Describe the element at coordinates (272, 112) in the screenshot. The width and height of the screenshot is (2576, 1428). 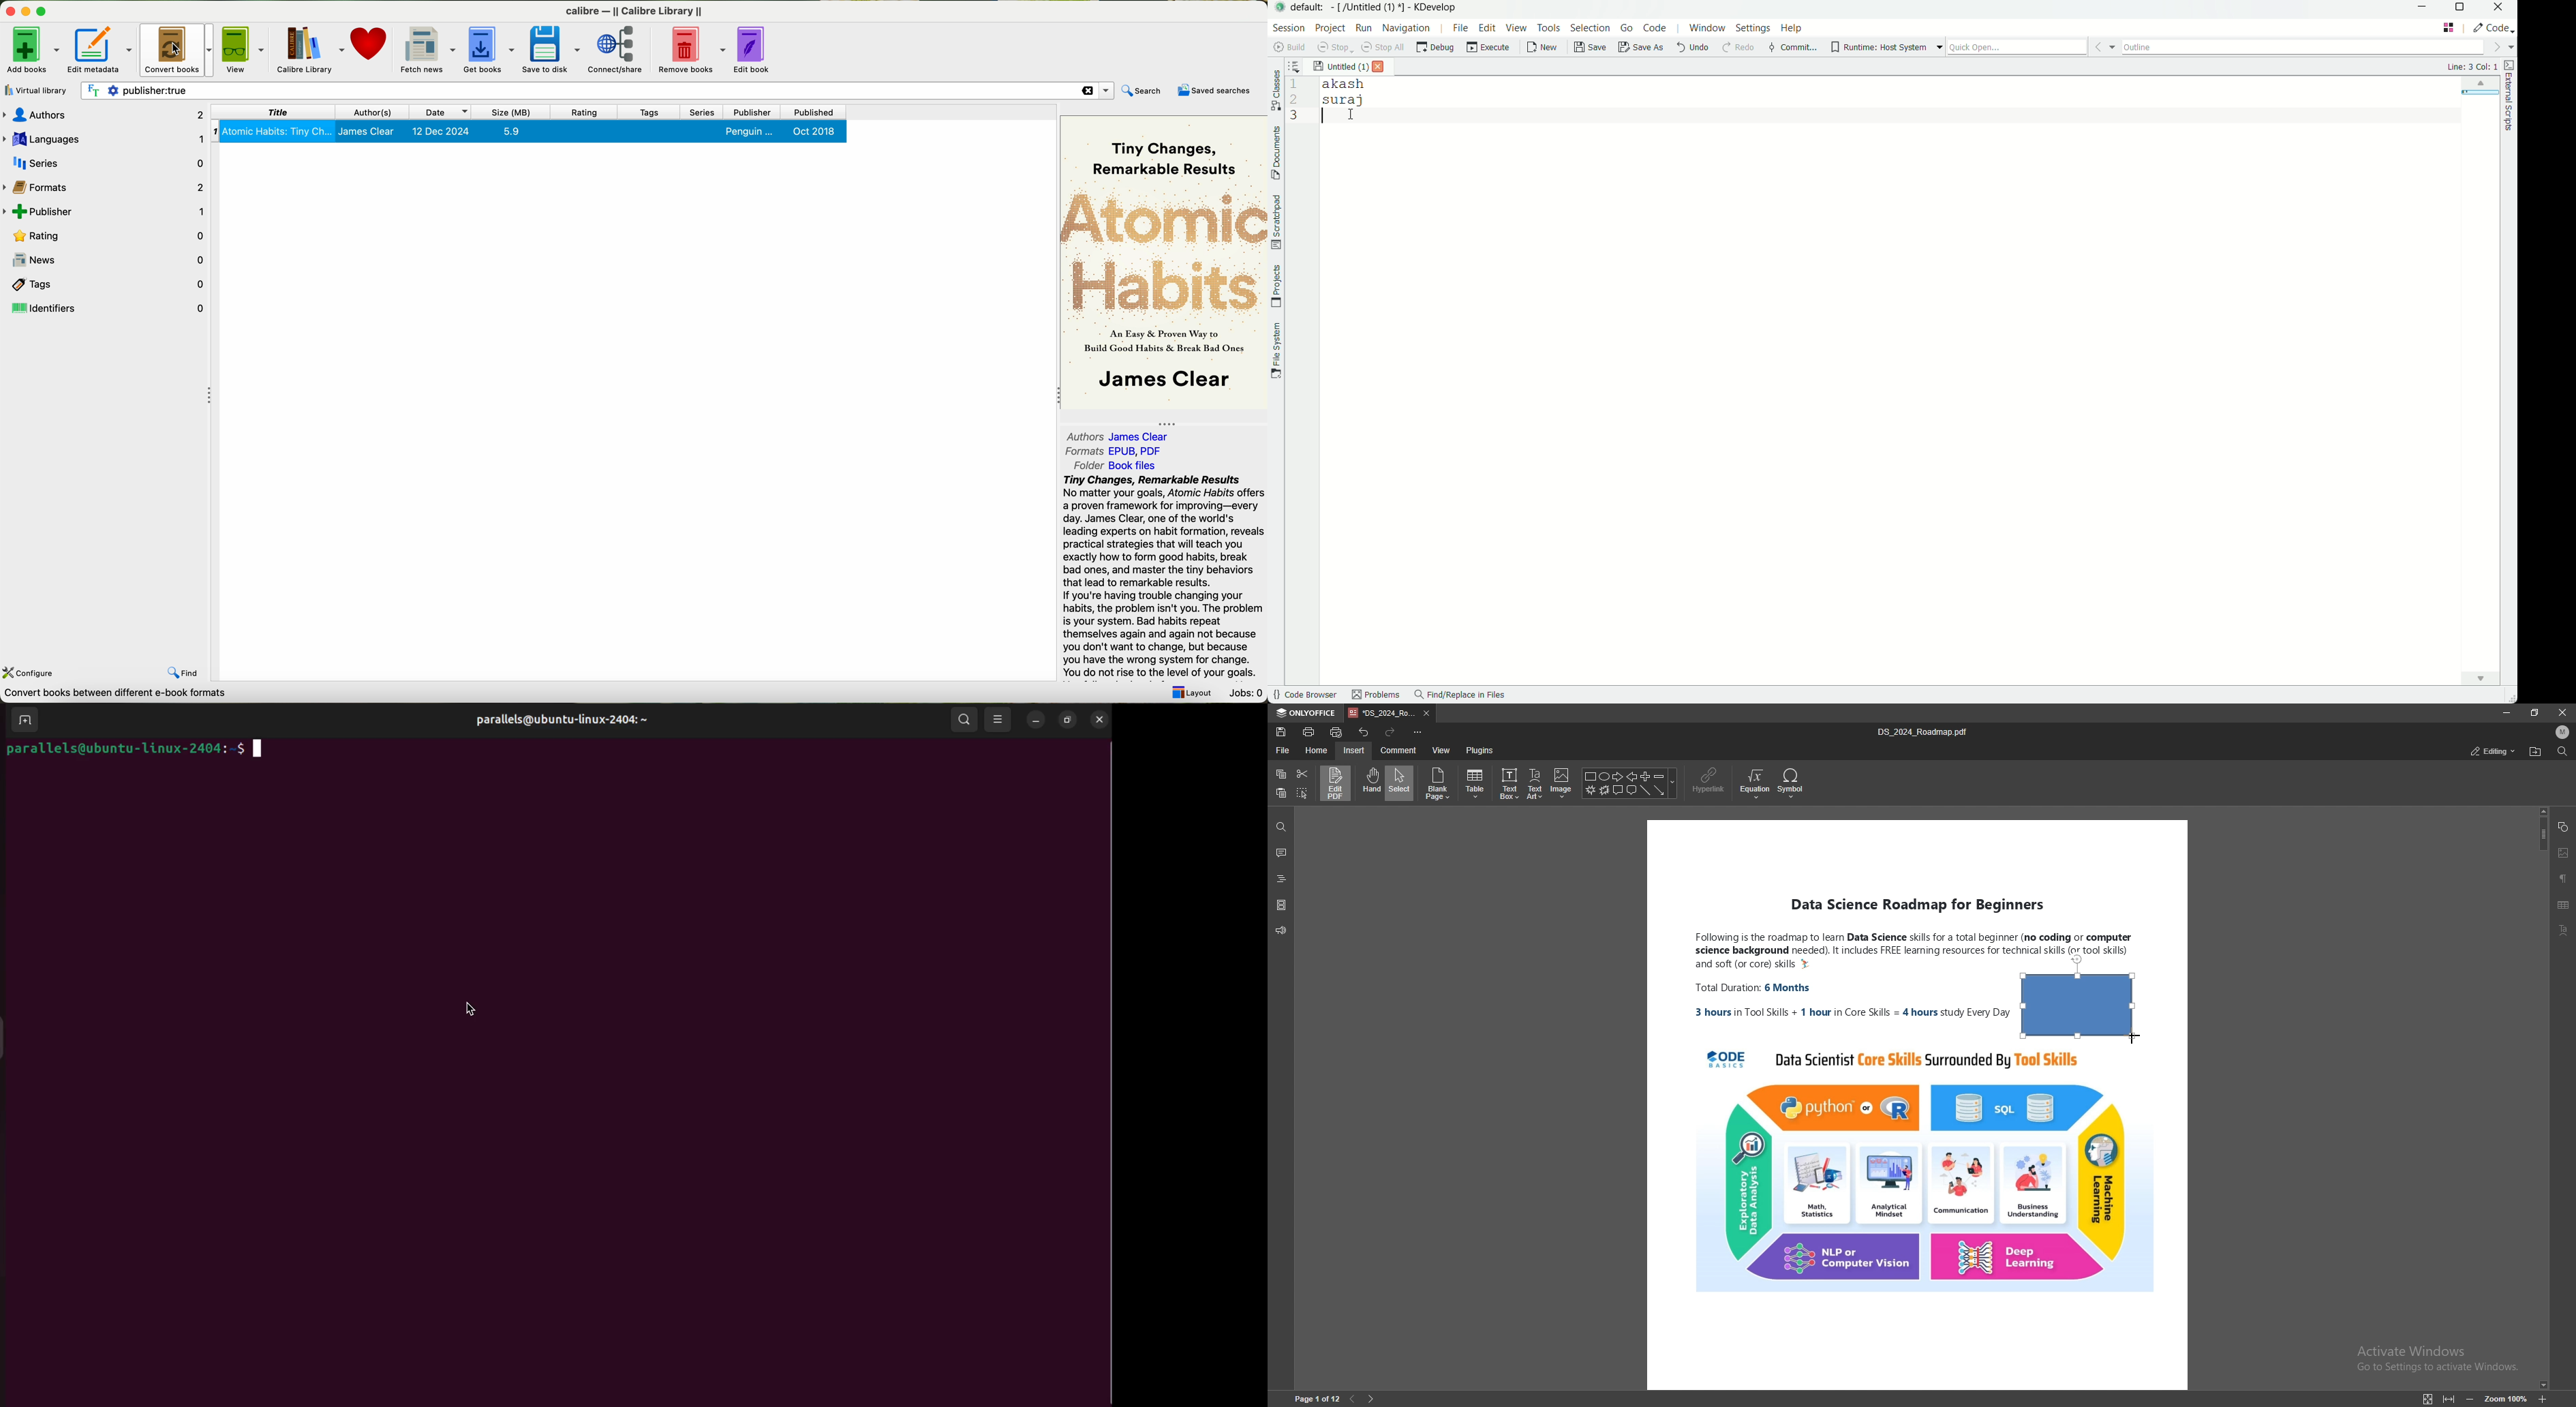
I see `title` at that location.